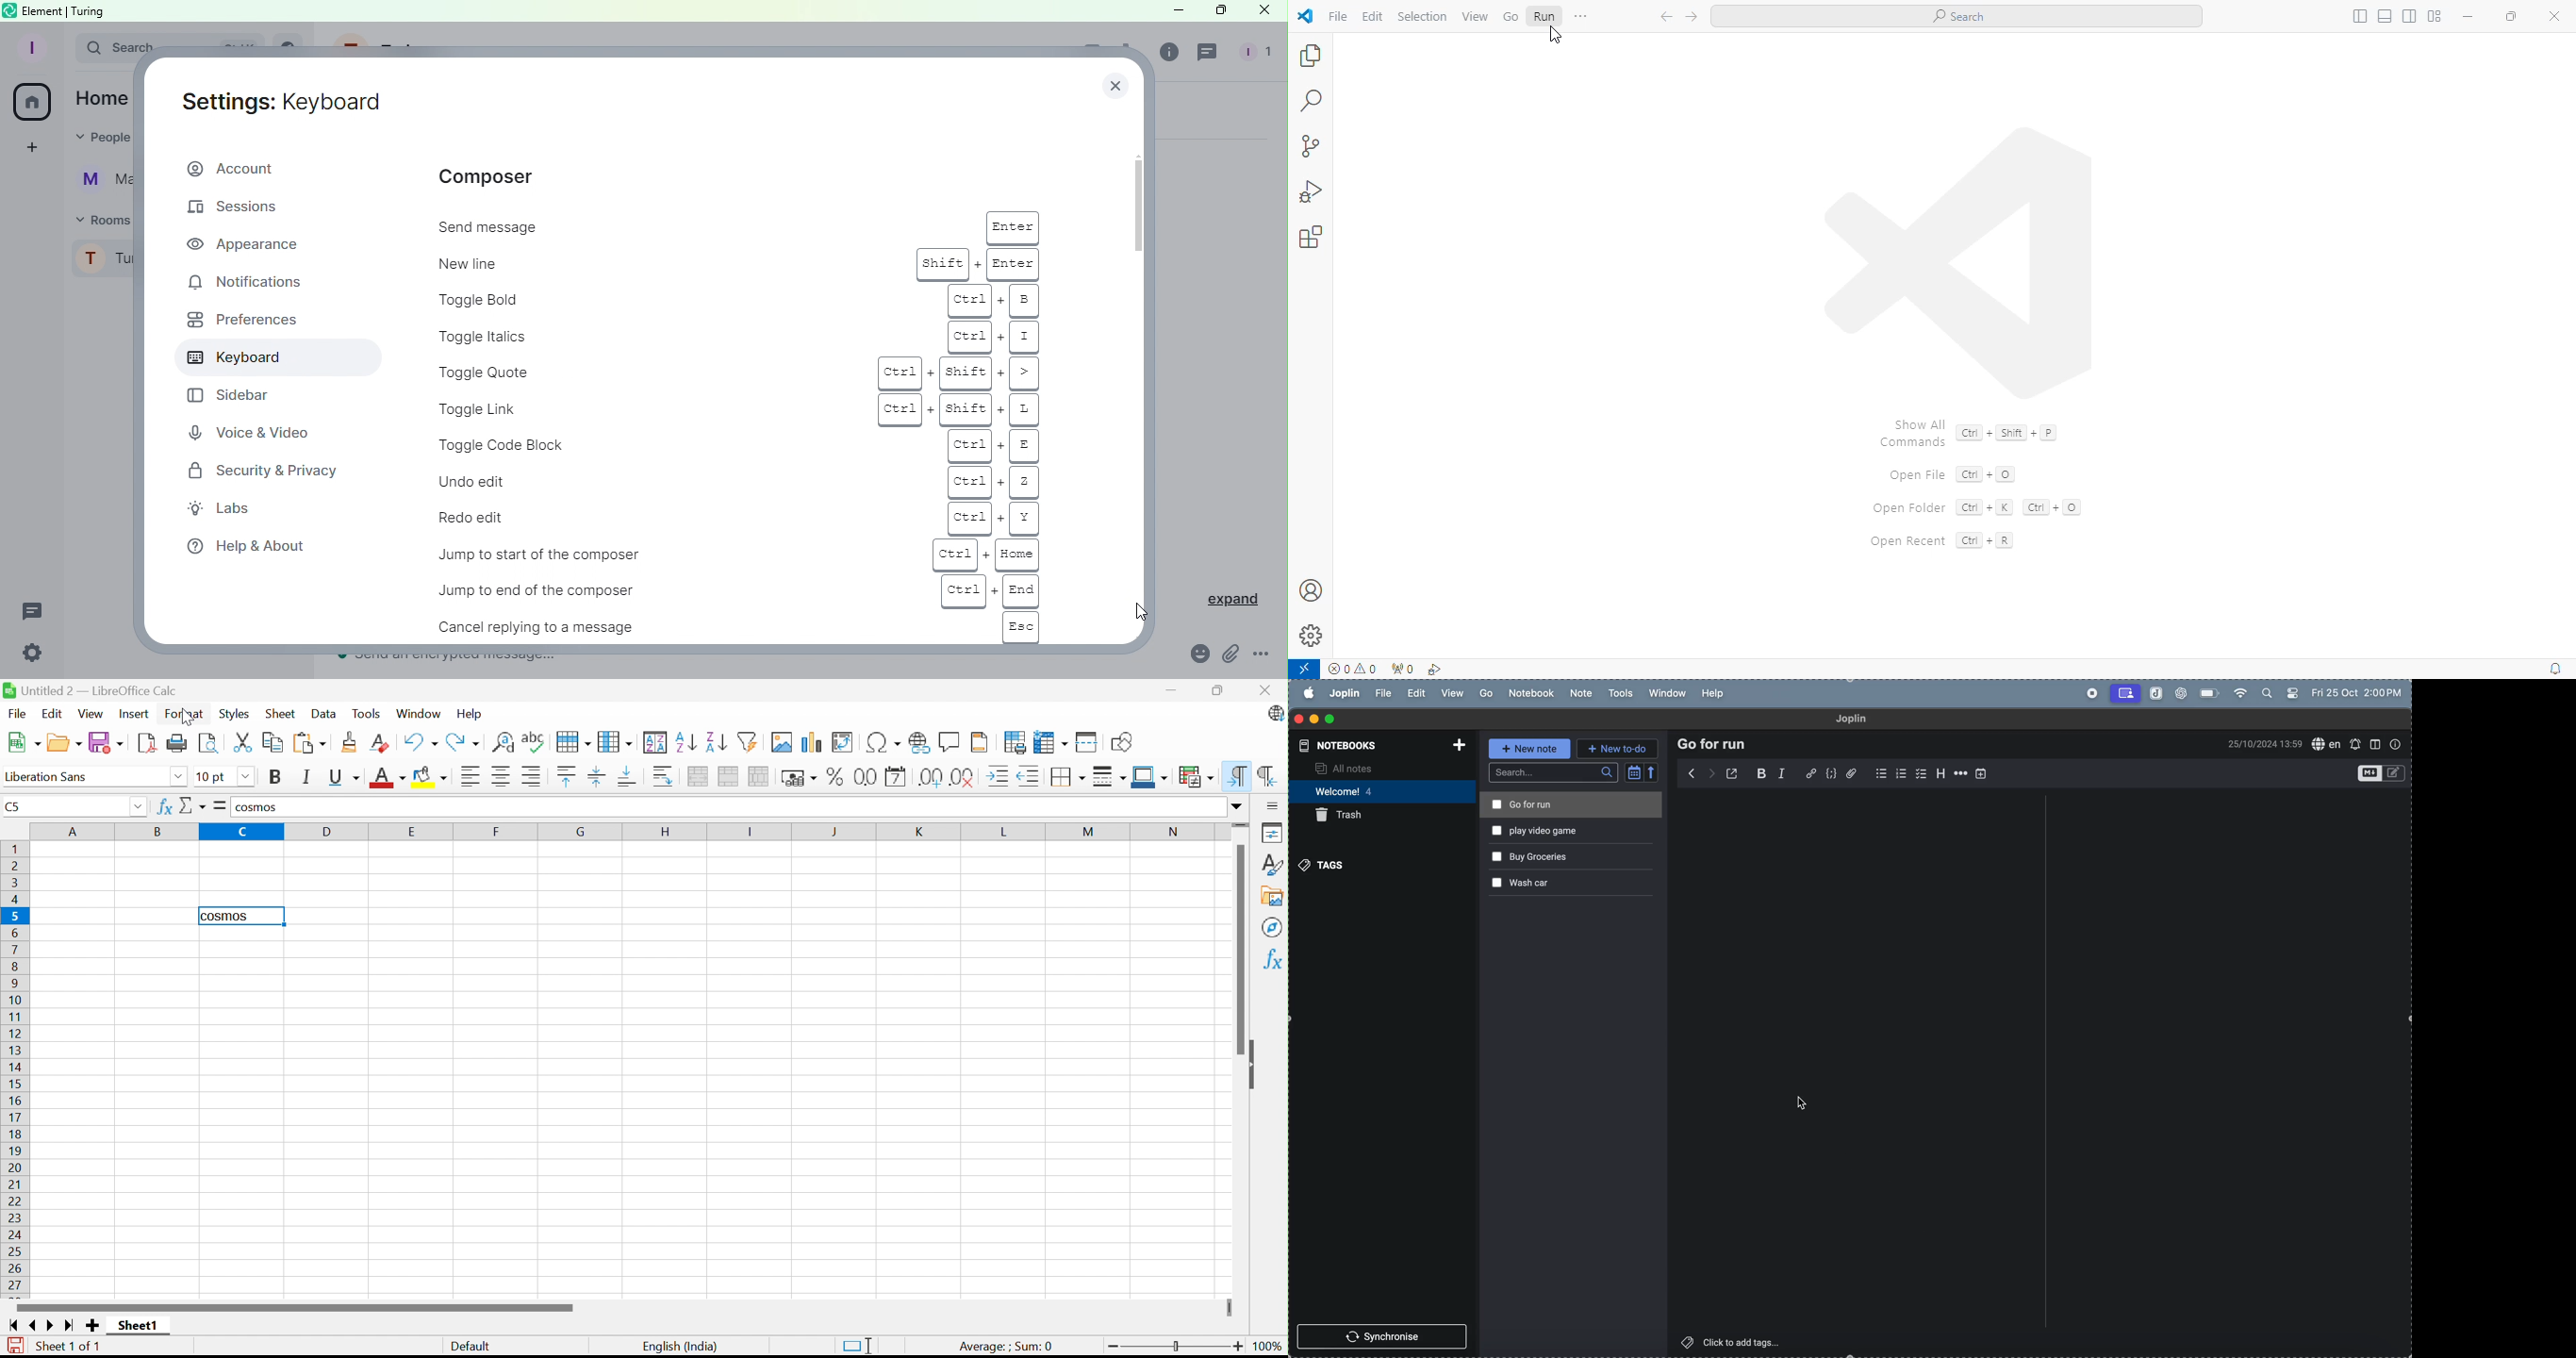 The image size is (2576, 1372). Describe the element at coordinates (2124, 692) in the screenshot. I see `recorder` at that location.